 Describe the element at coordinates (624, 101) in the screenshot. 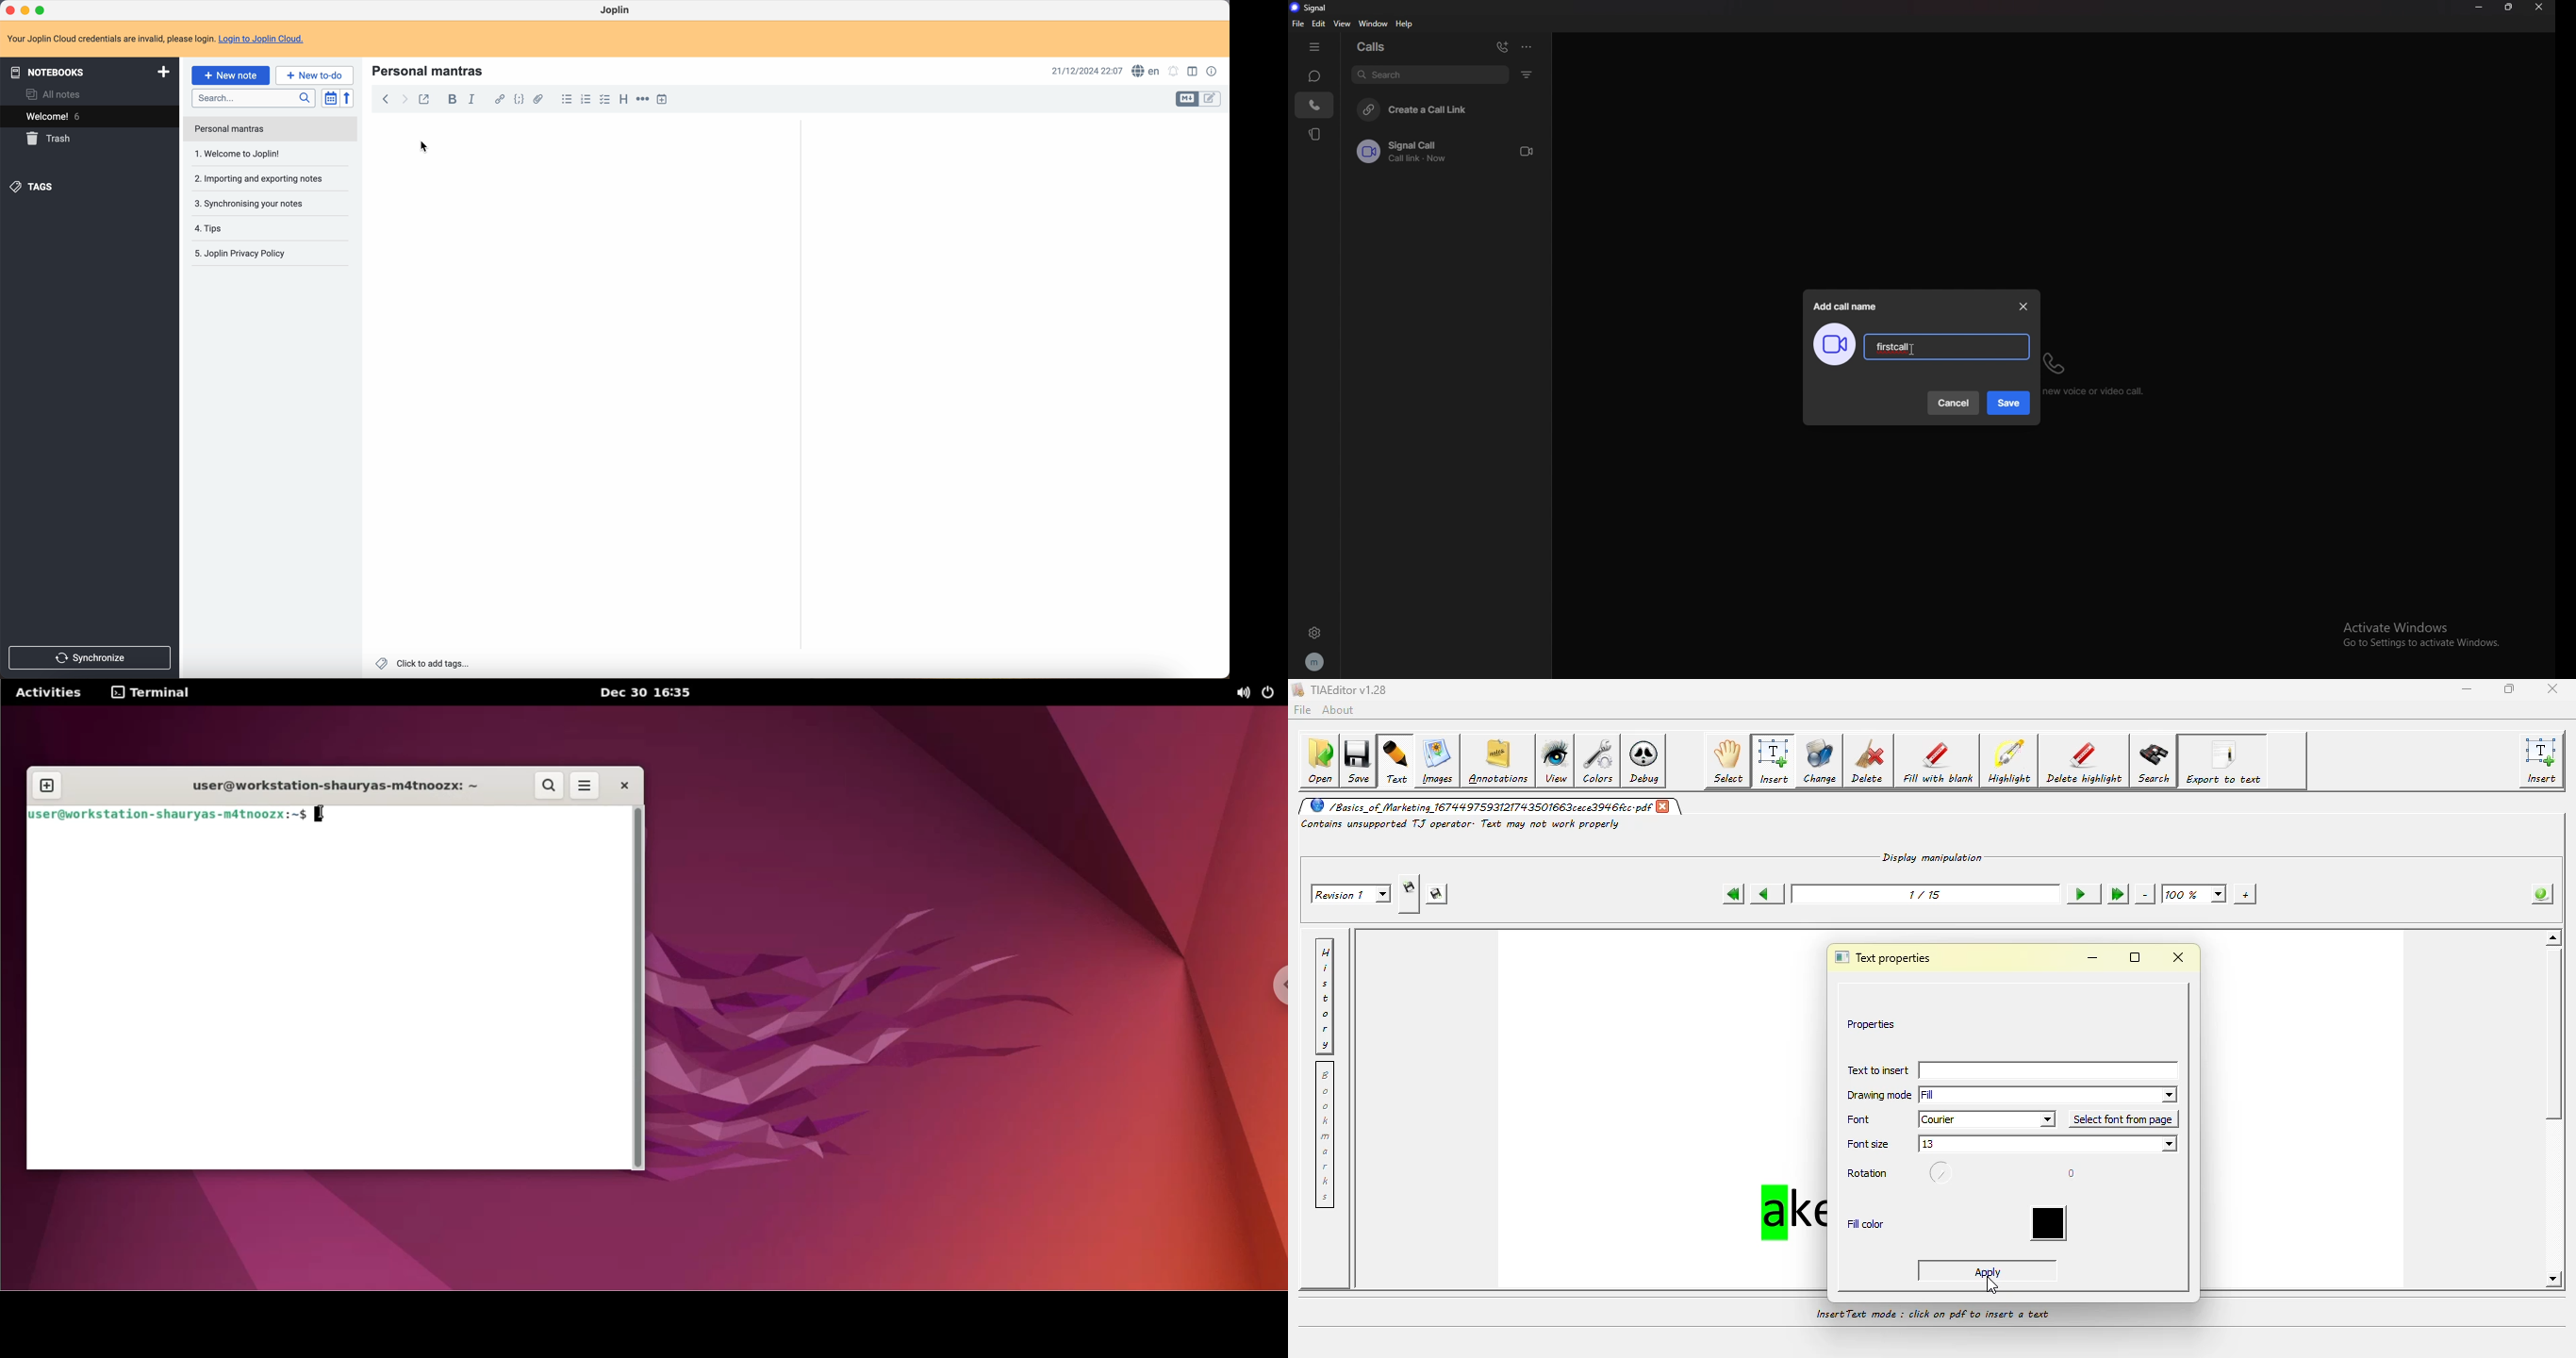

I see `heading` at that location.